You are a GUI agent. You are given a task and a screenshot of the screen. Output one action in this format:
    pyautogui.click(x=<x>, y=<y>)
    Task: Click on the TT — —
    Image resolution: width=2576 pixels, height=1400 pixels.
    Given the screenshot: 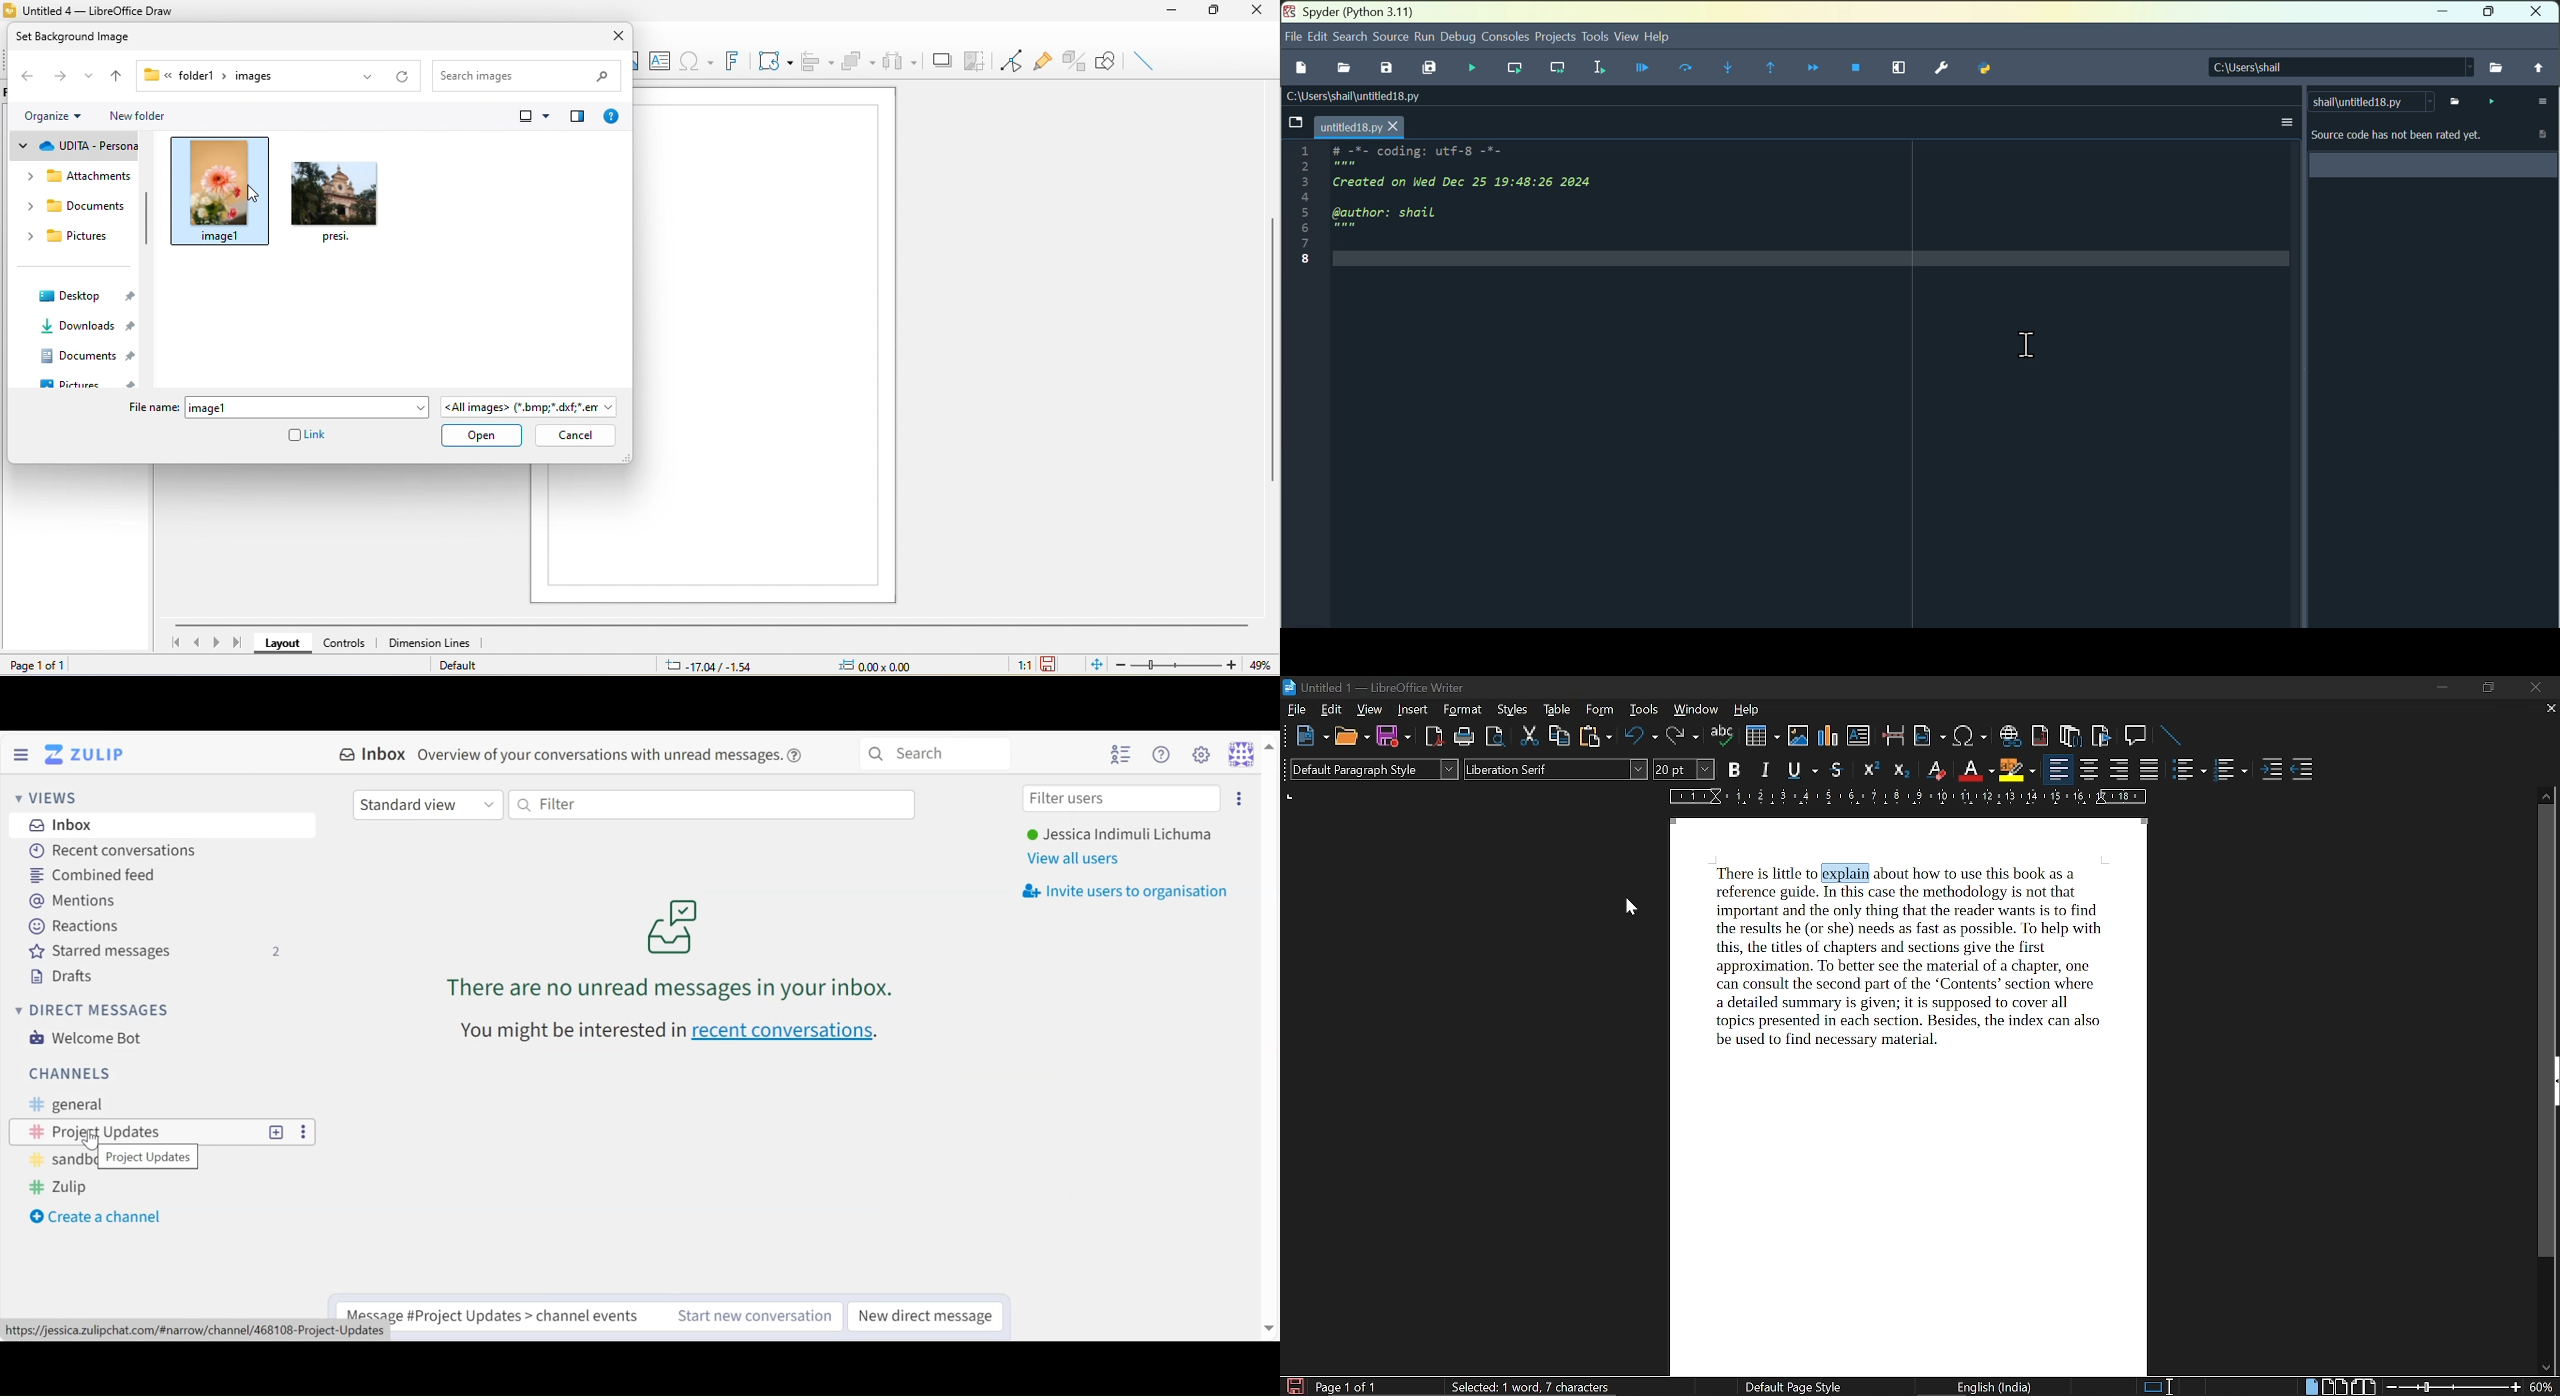 What is the action you would take?
    pyautogui.click(x=1991, y=872)
    